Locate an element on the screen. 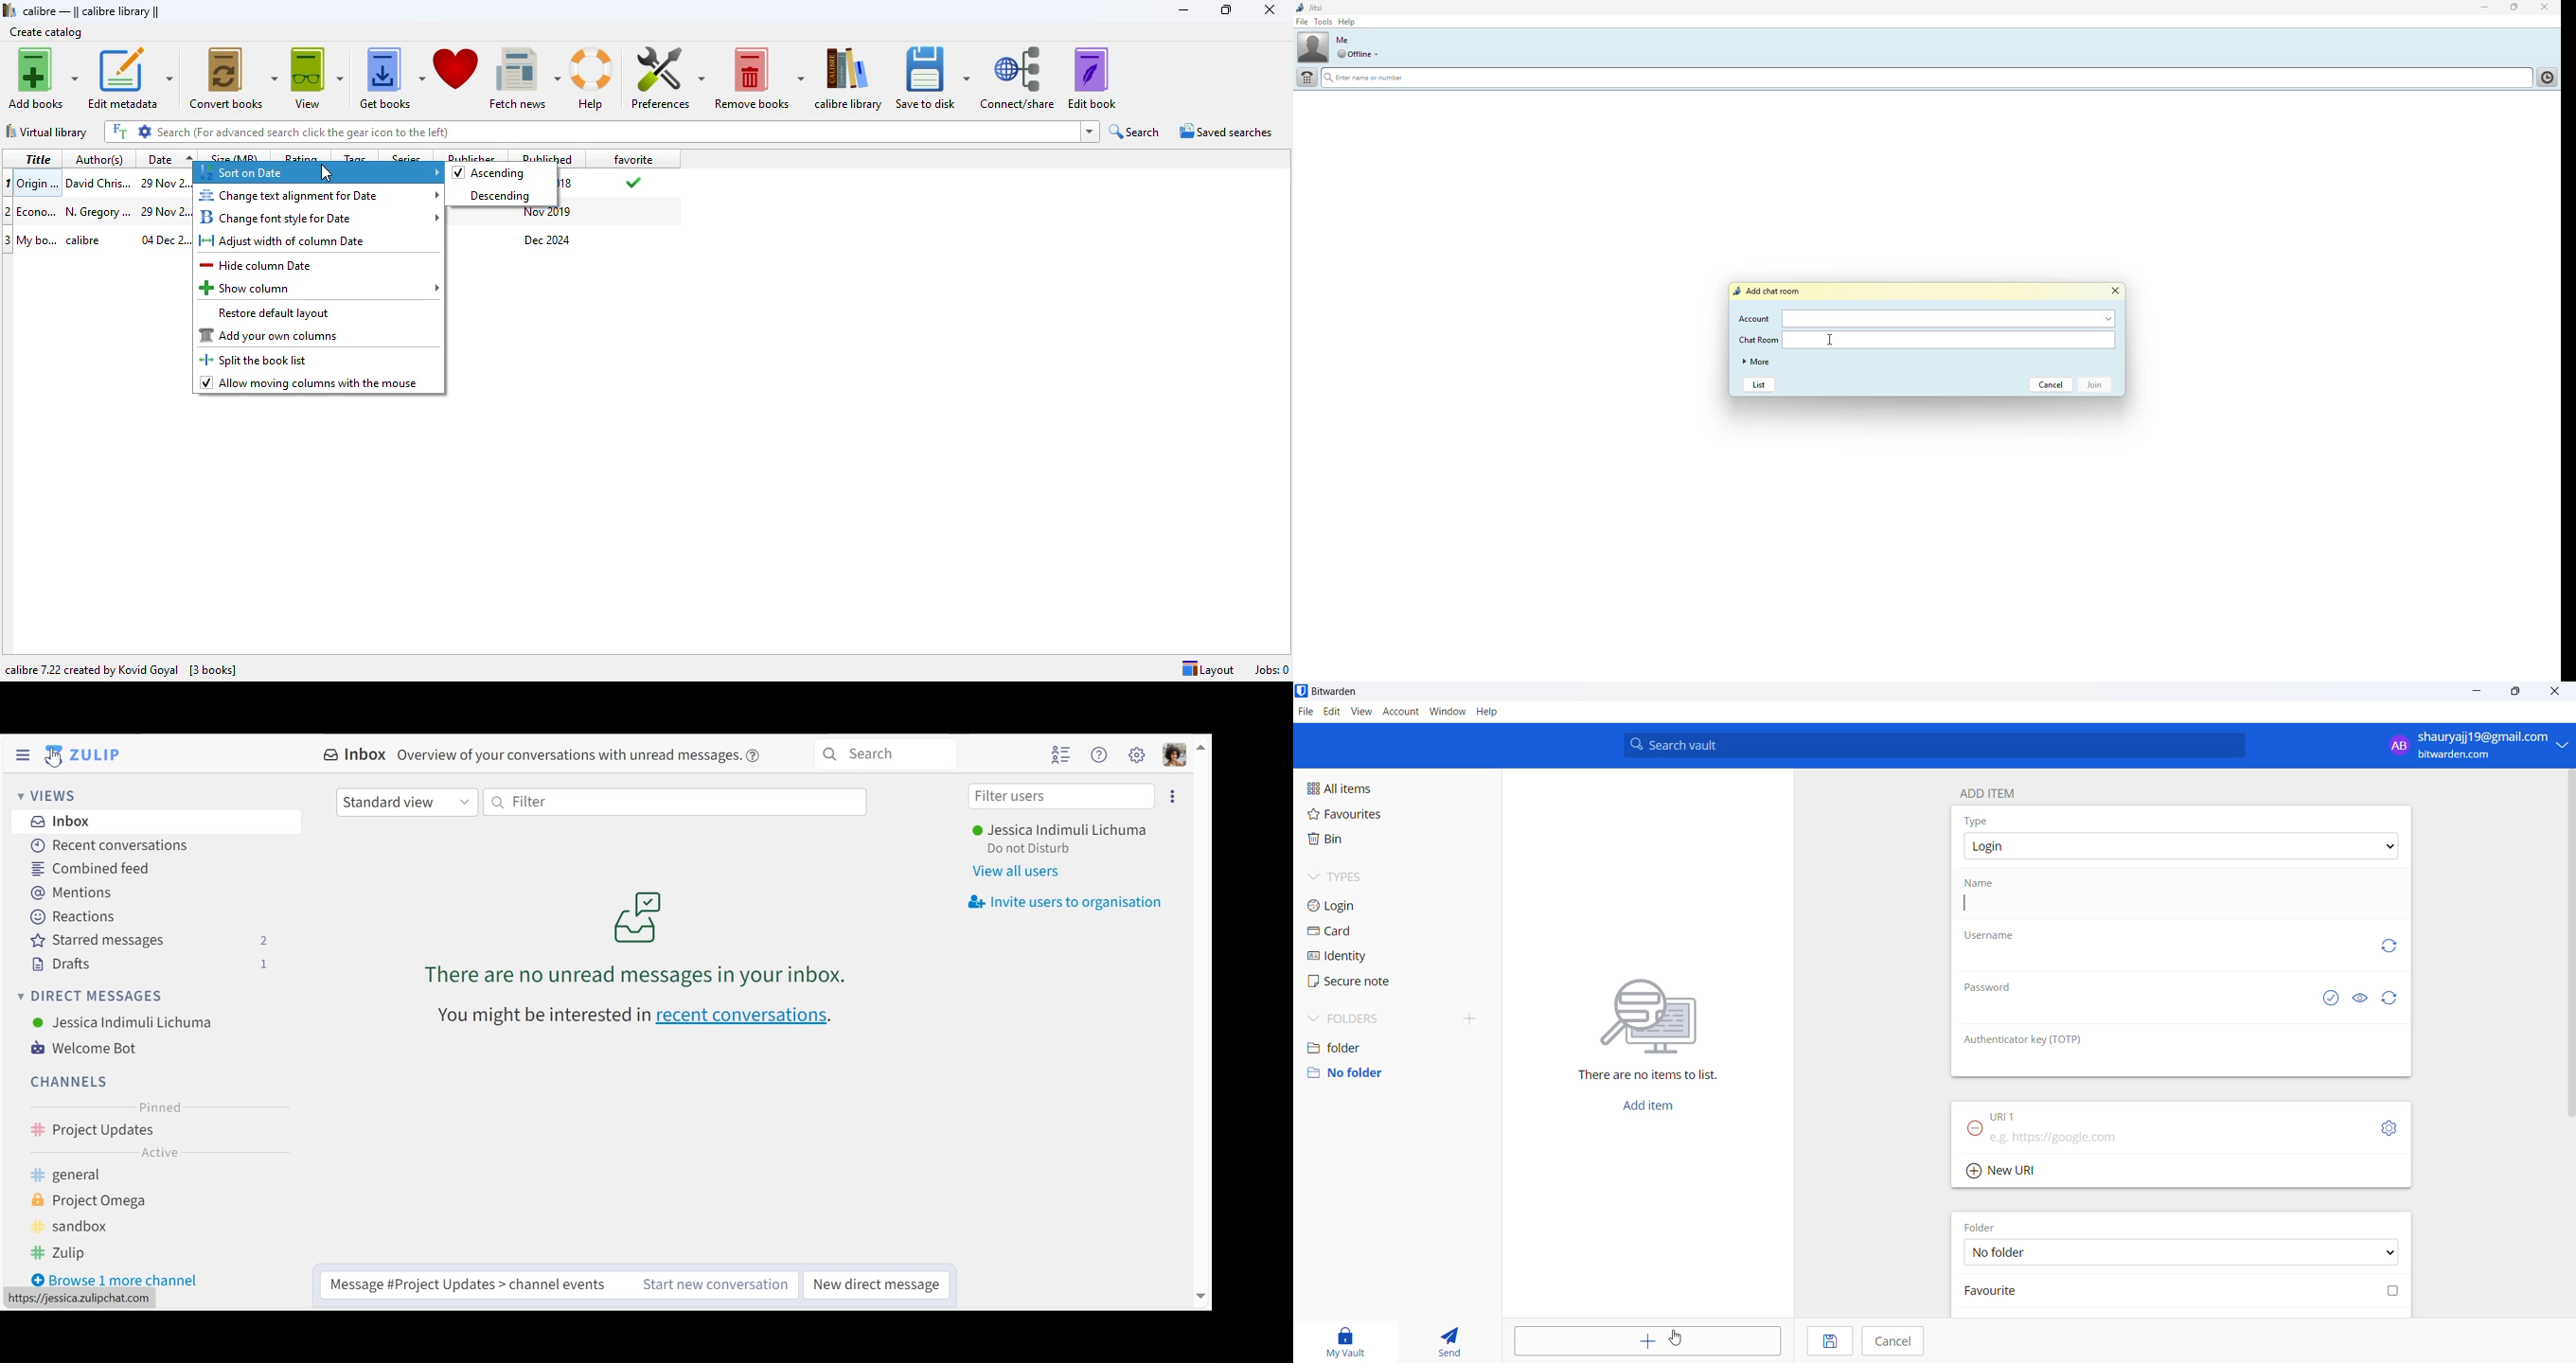 The height and width of the screenshot is (1372, 2576). convert books is located at coordinates (234, 79).